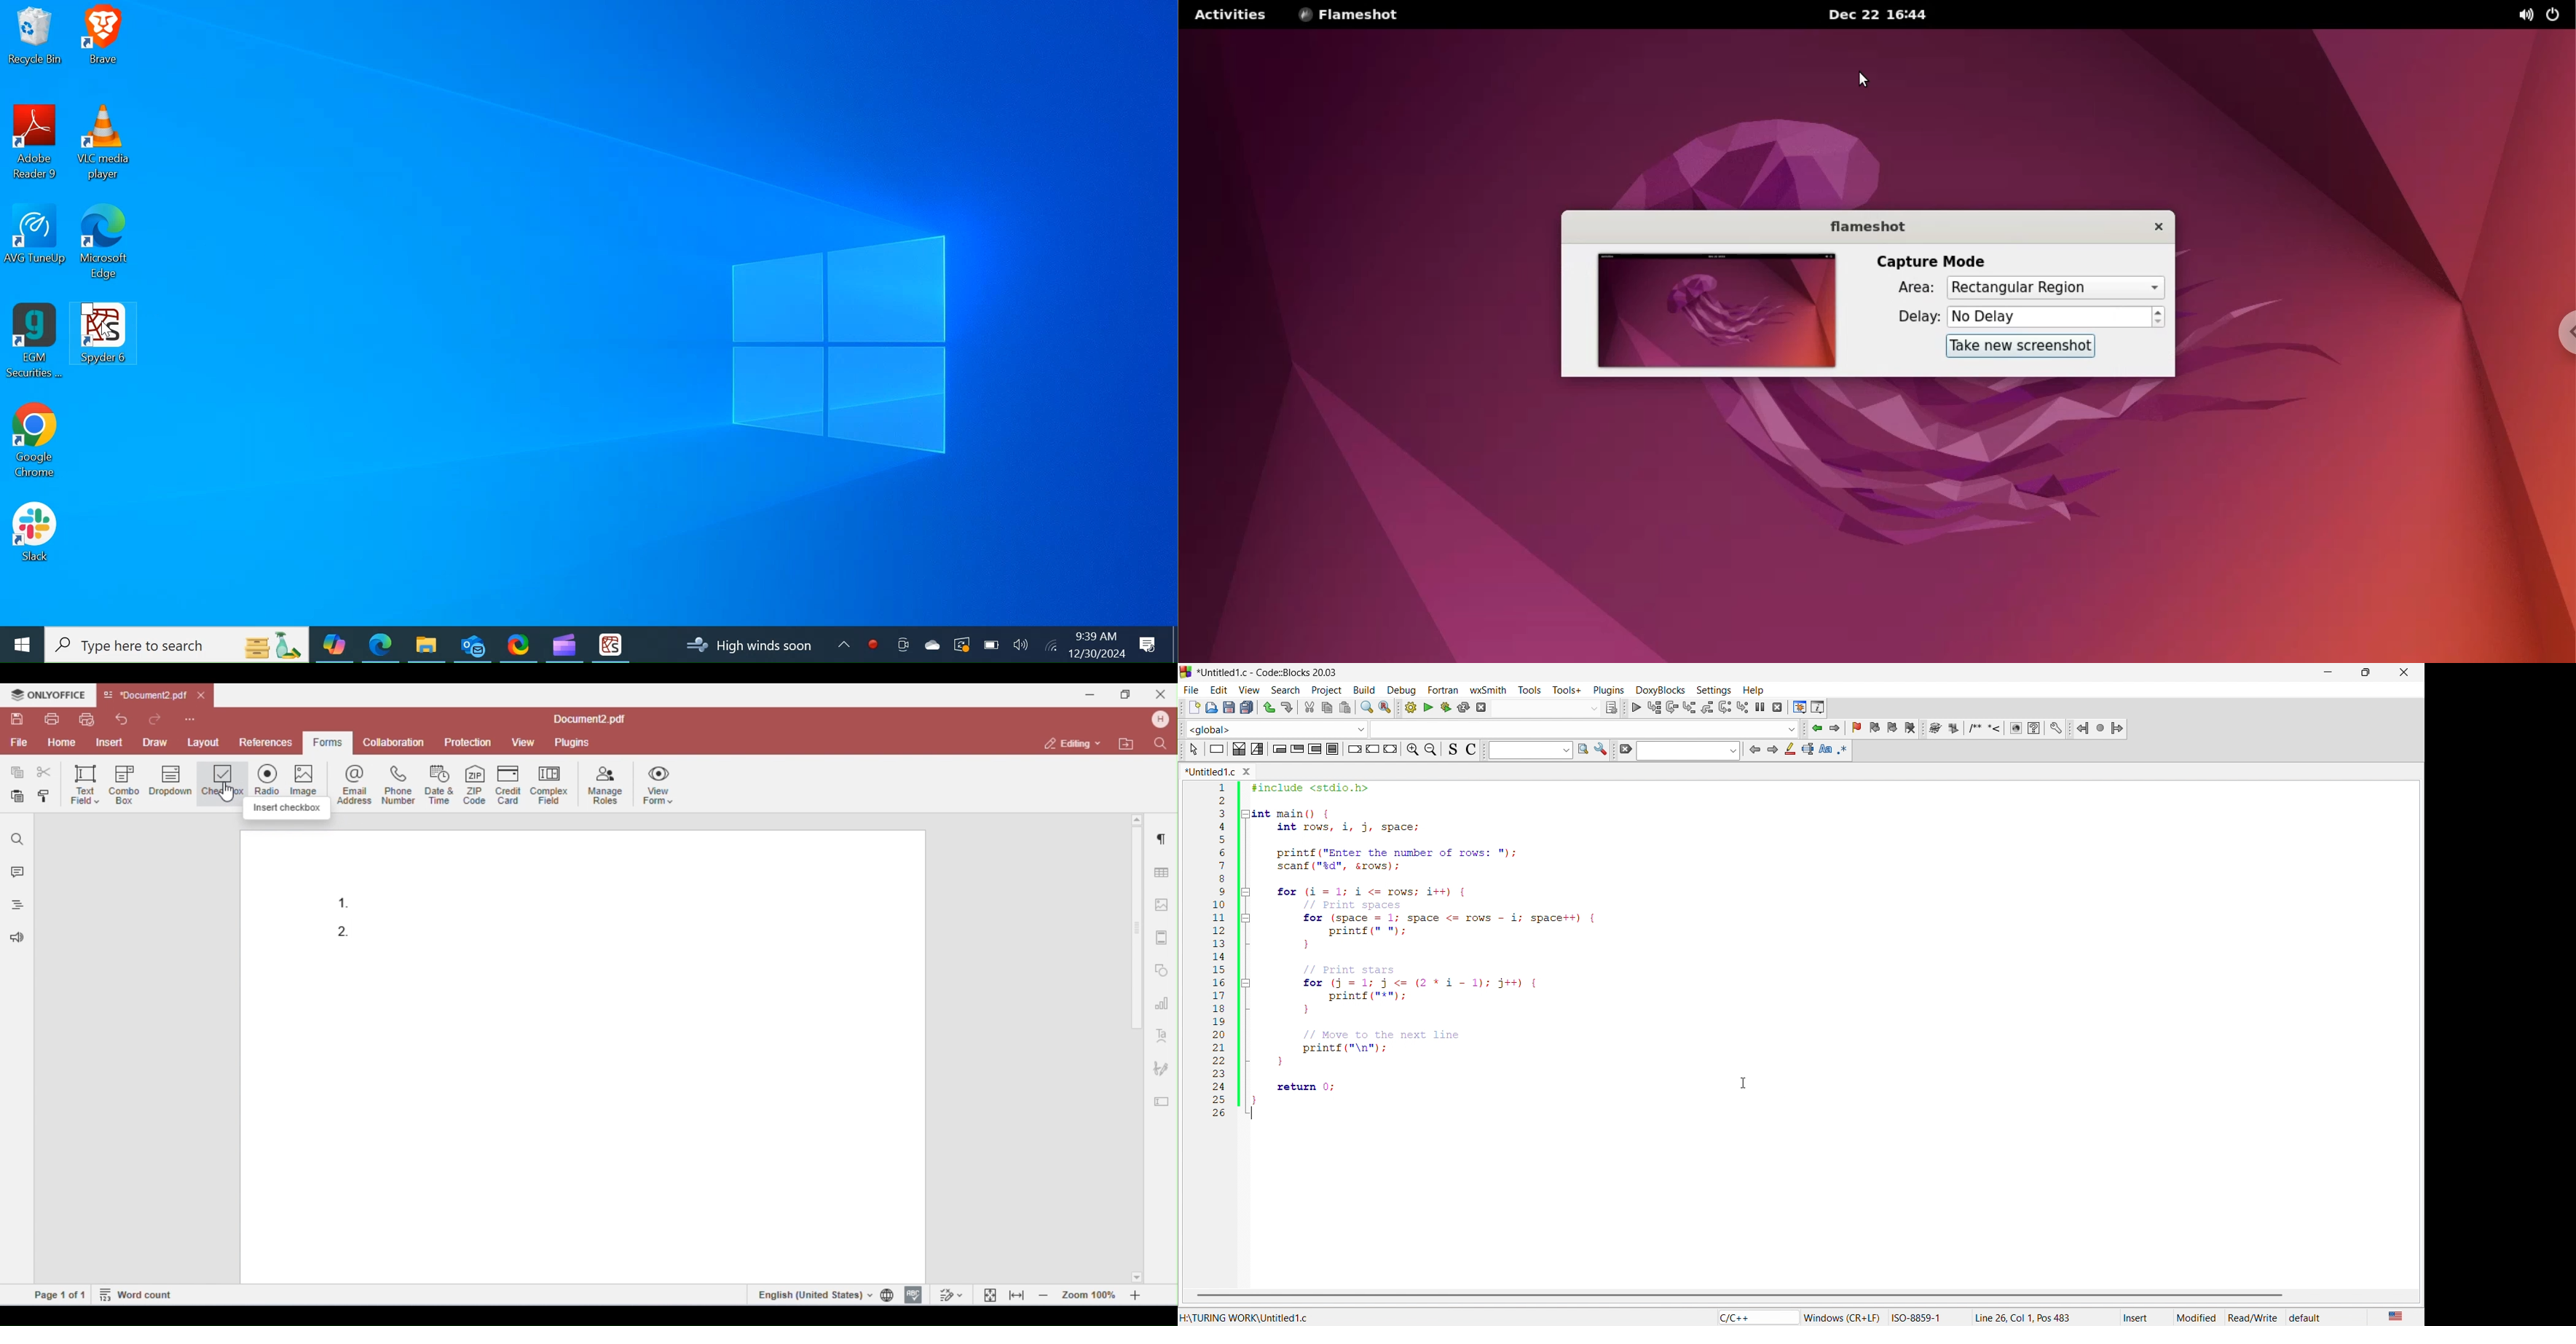 This screenshot has height=1344, width=2576. I want to click on Record, so click(873, 645).